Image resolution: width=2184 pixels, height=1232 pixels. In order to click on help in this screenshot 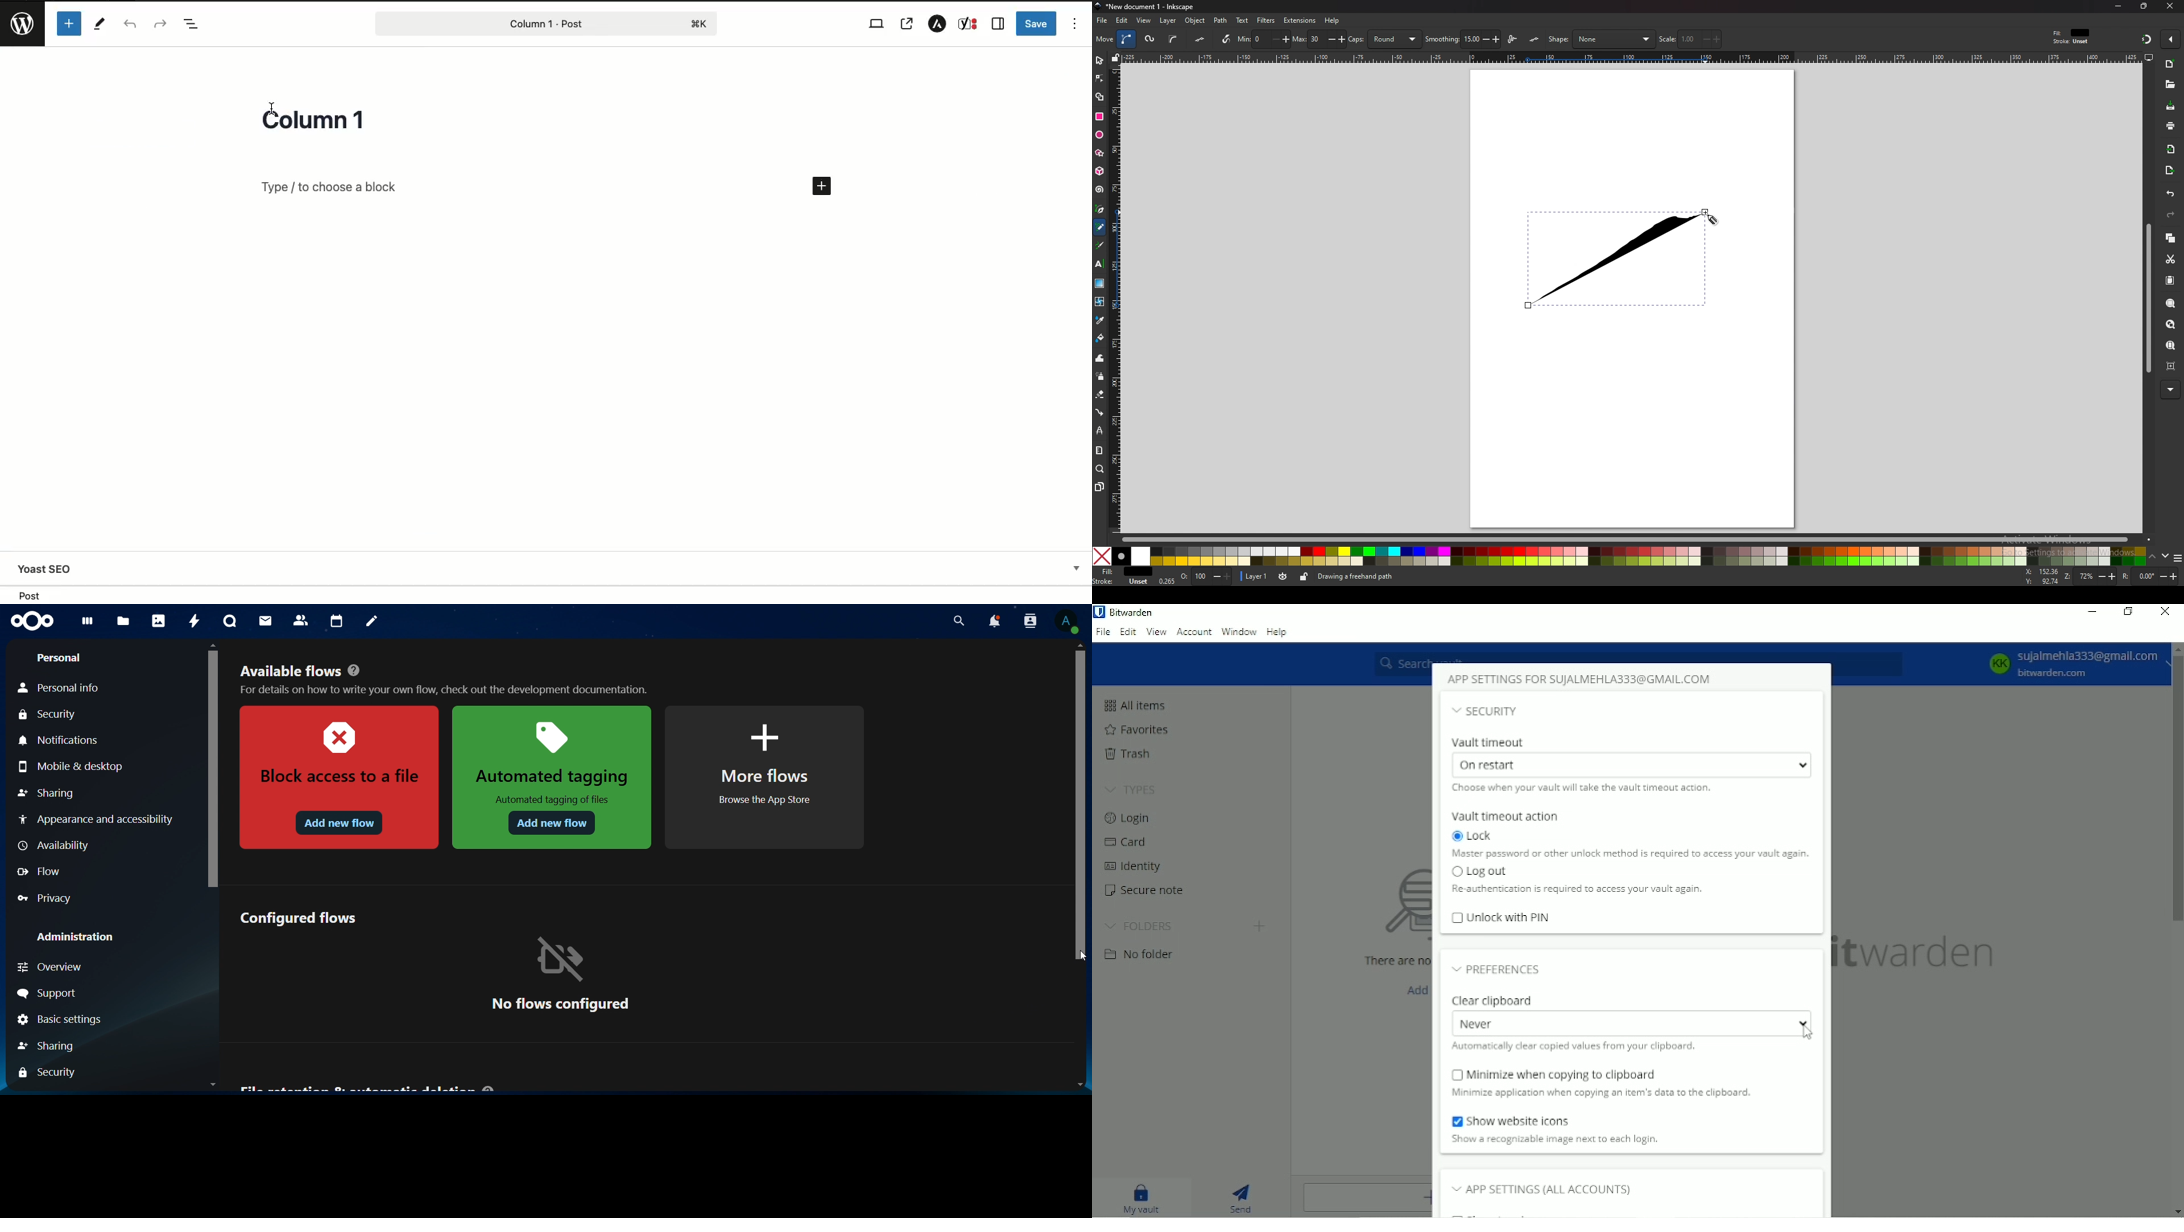, I will do `click(1333, 20)`.